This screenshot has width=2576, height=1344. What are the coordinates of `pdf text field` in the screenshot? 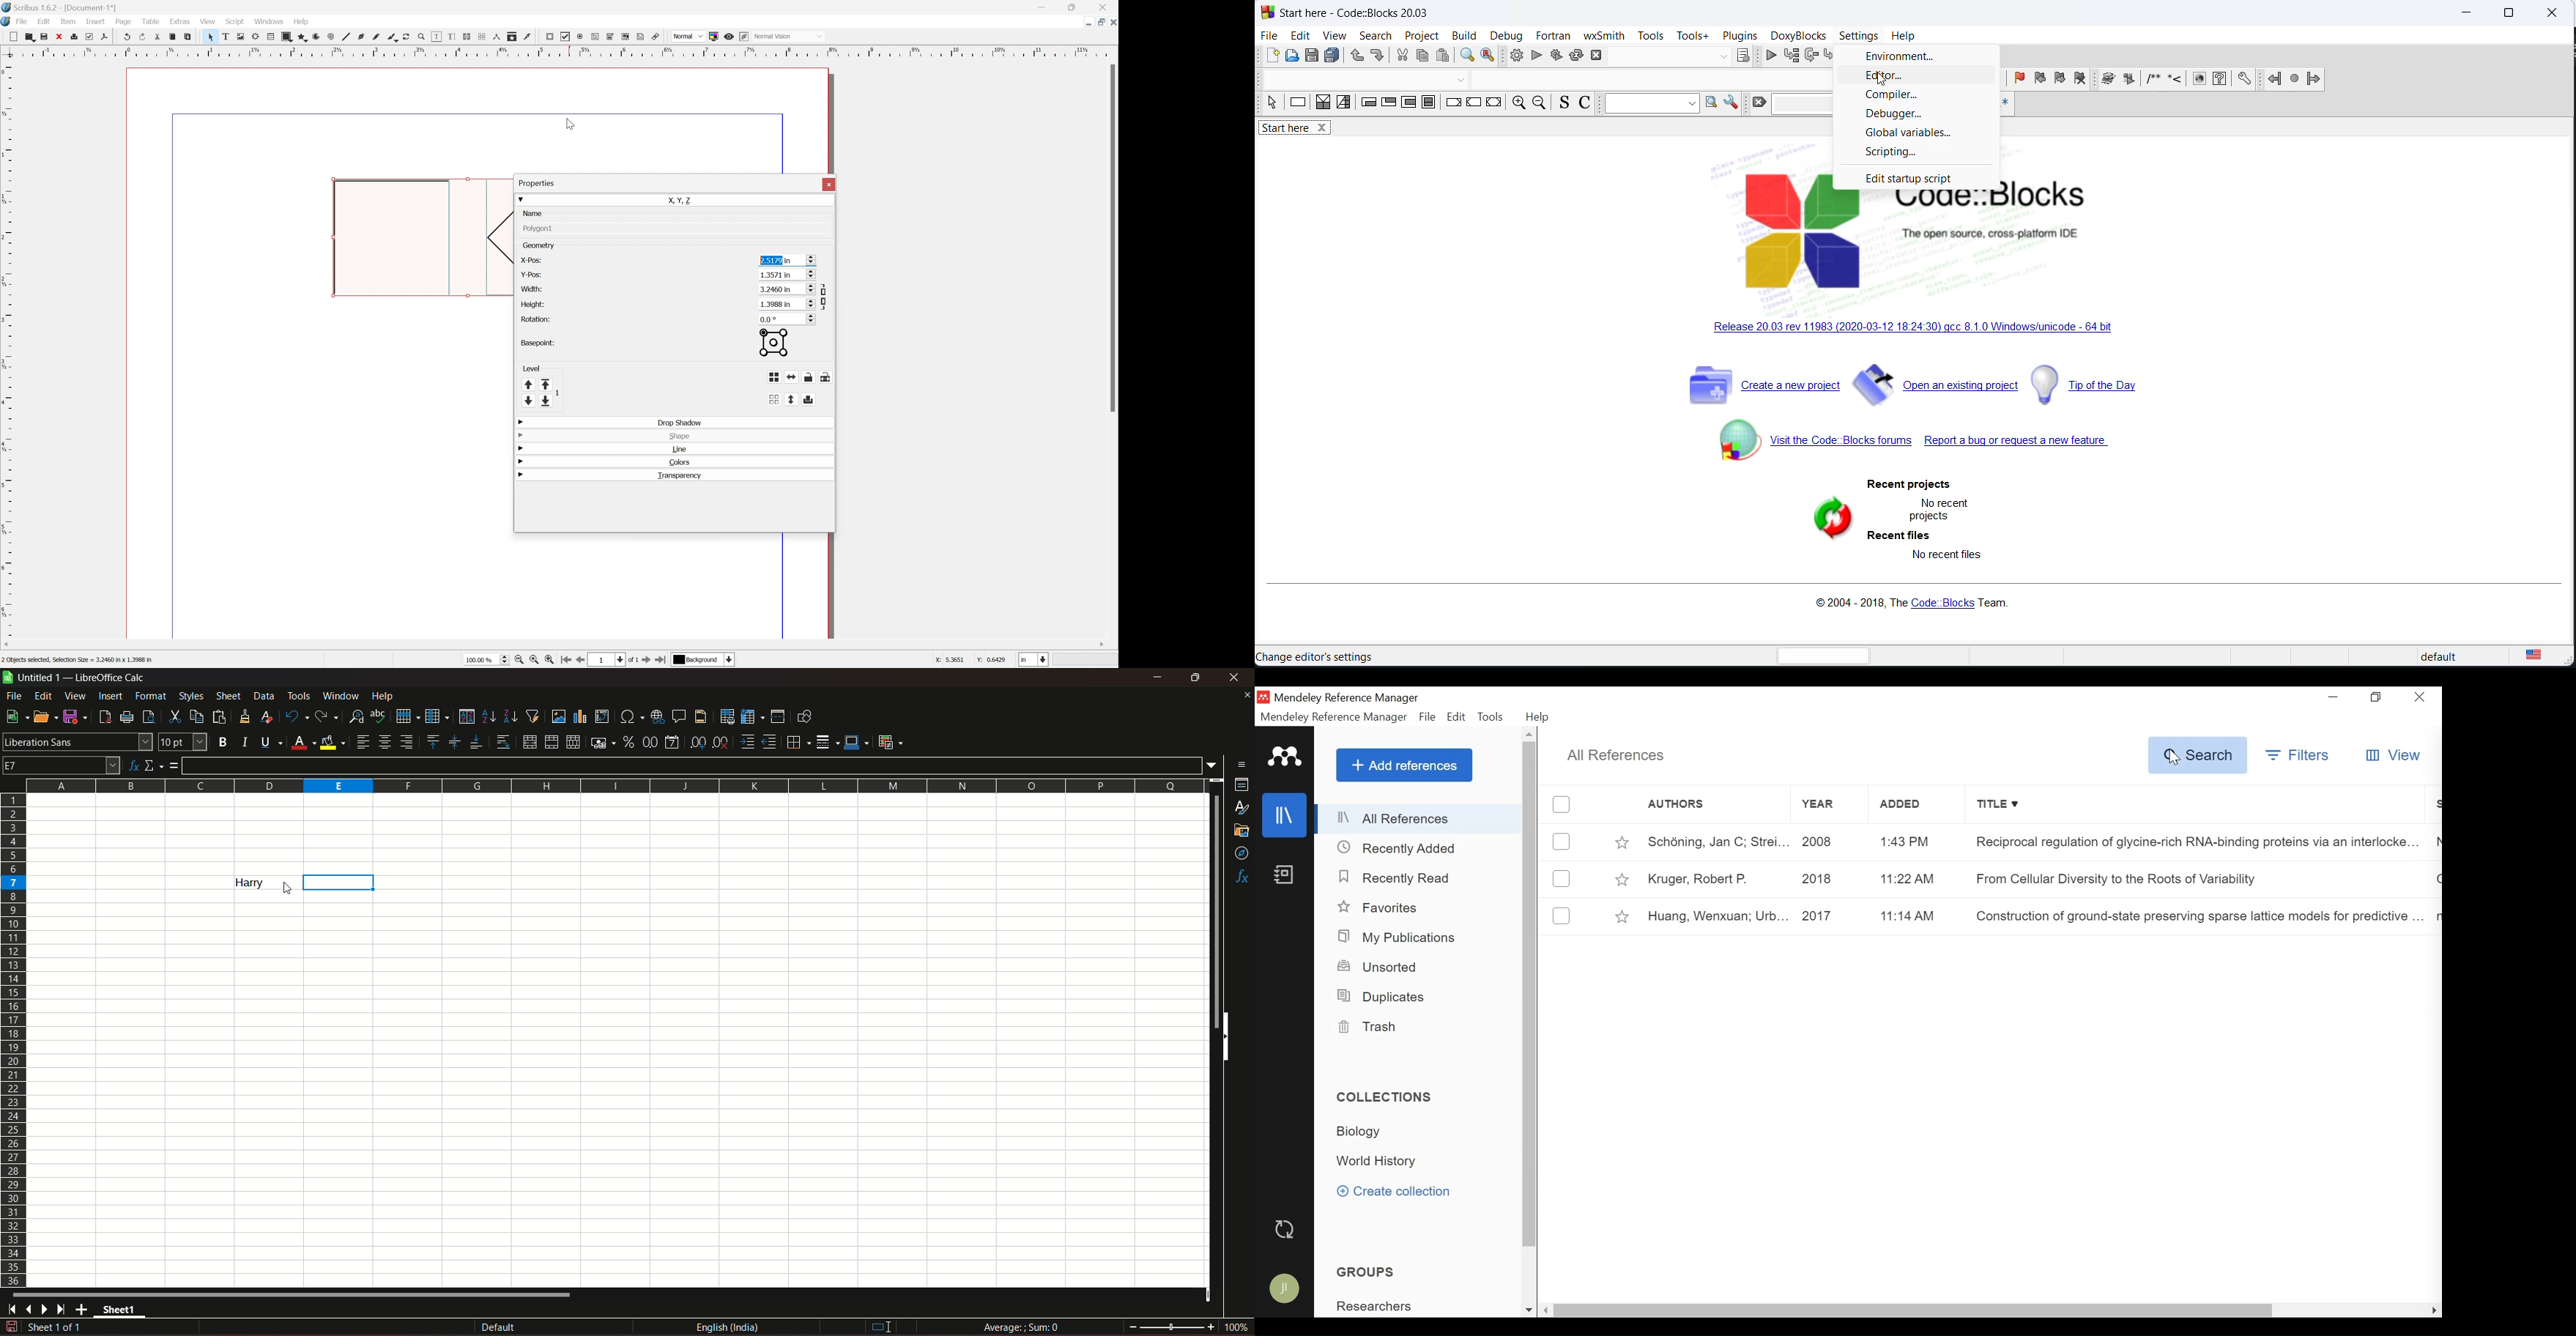 It's located at (595, 35).